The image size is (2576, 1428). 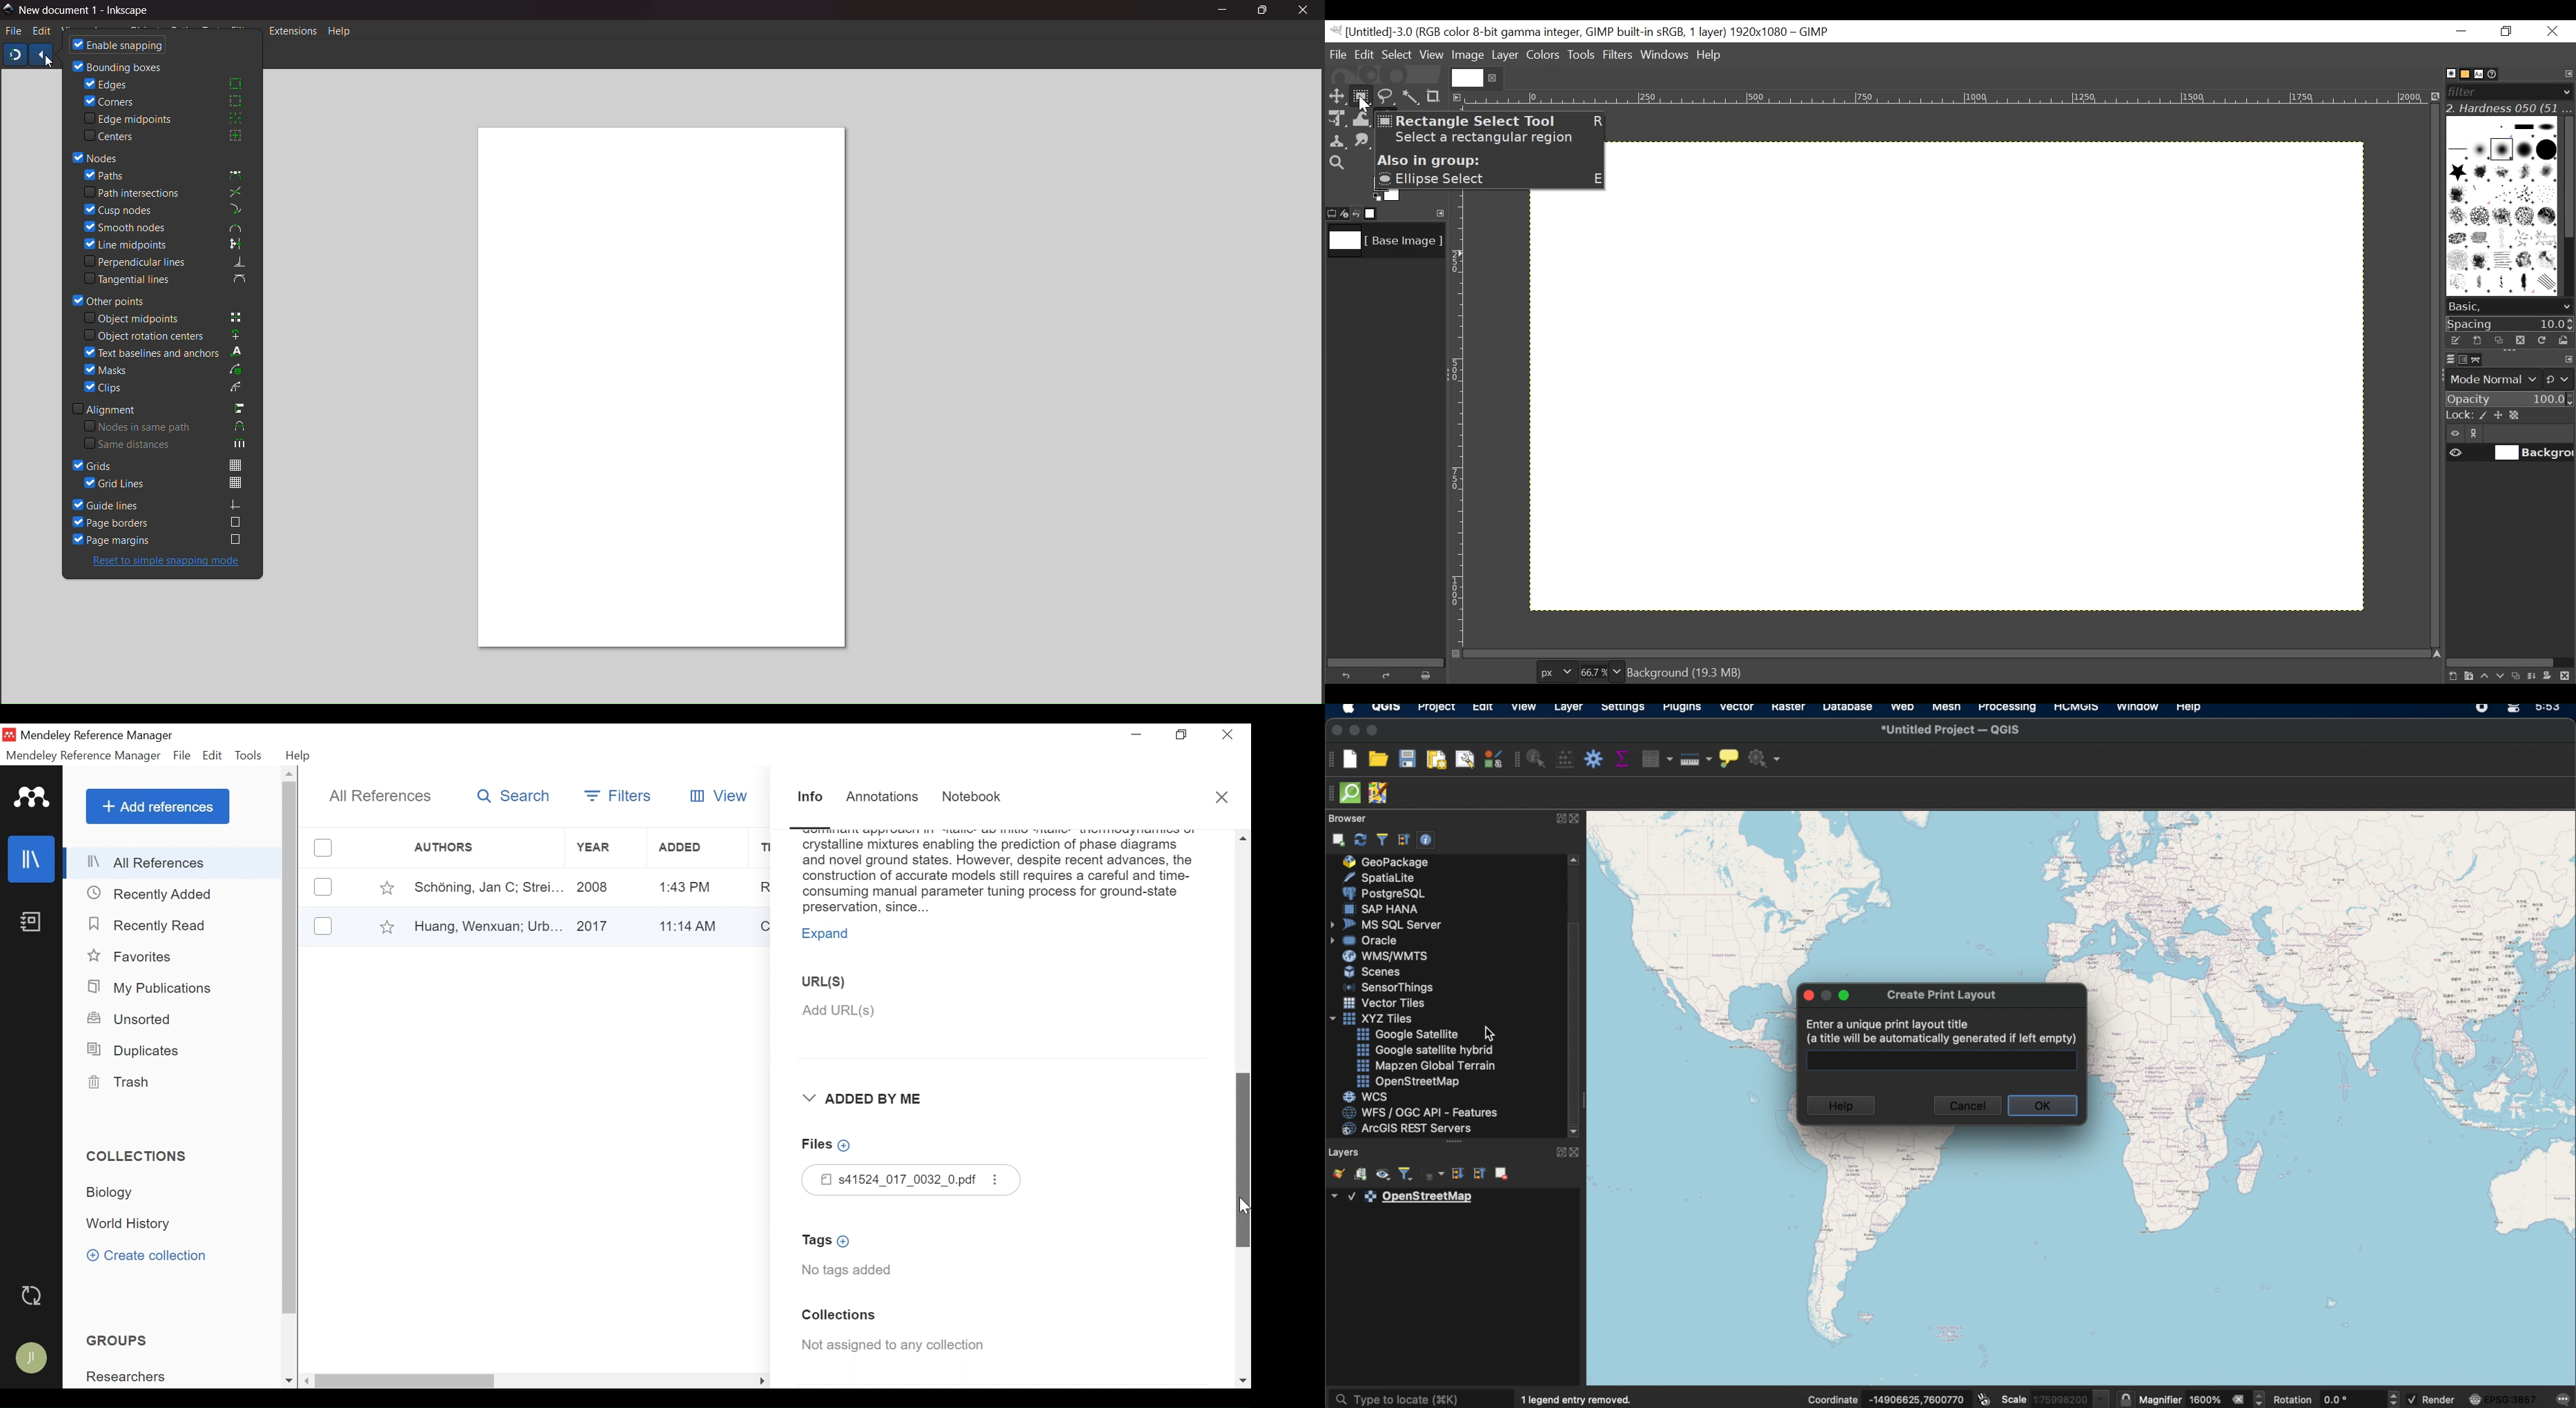 What do you see at coordinates (100, 735) in the screenshot?
I see `Mendeley Reference Manager` at bounding box center [100, 735].